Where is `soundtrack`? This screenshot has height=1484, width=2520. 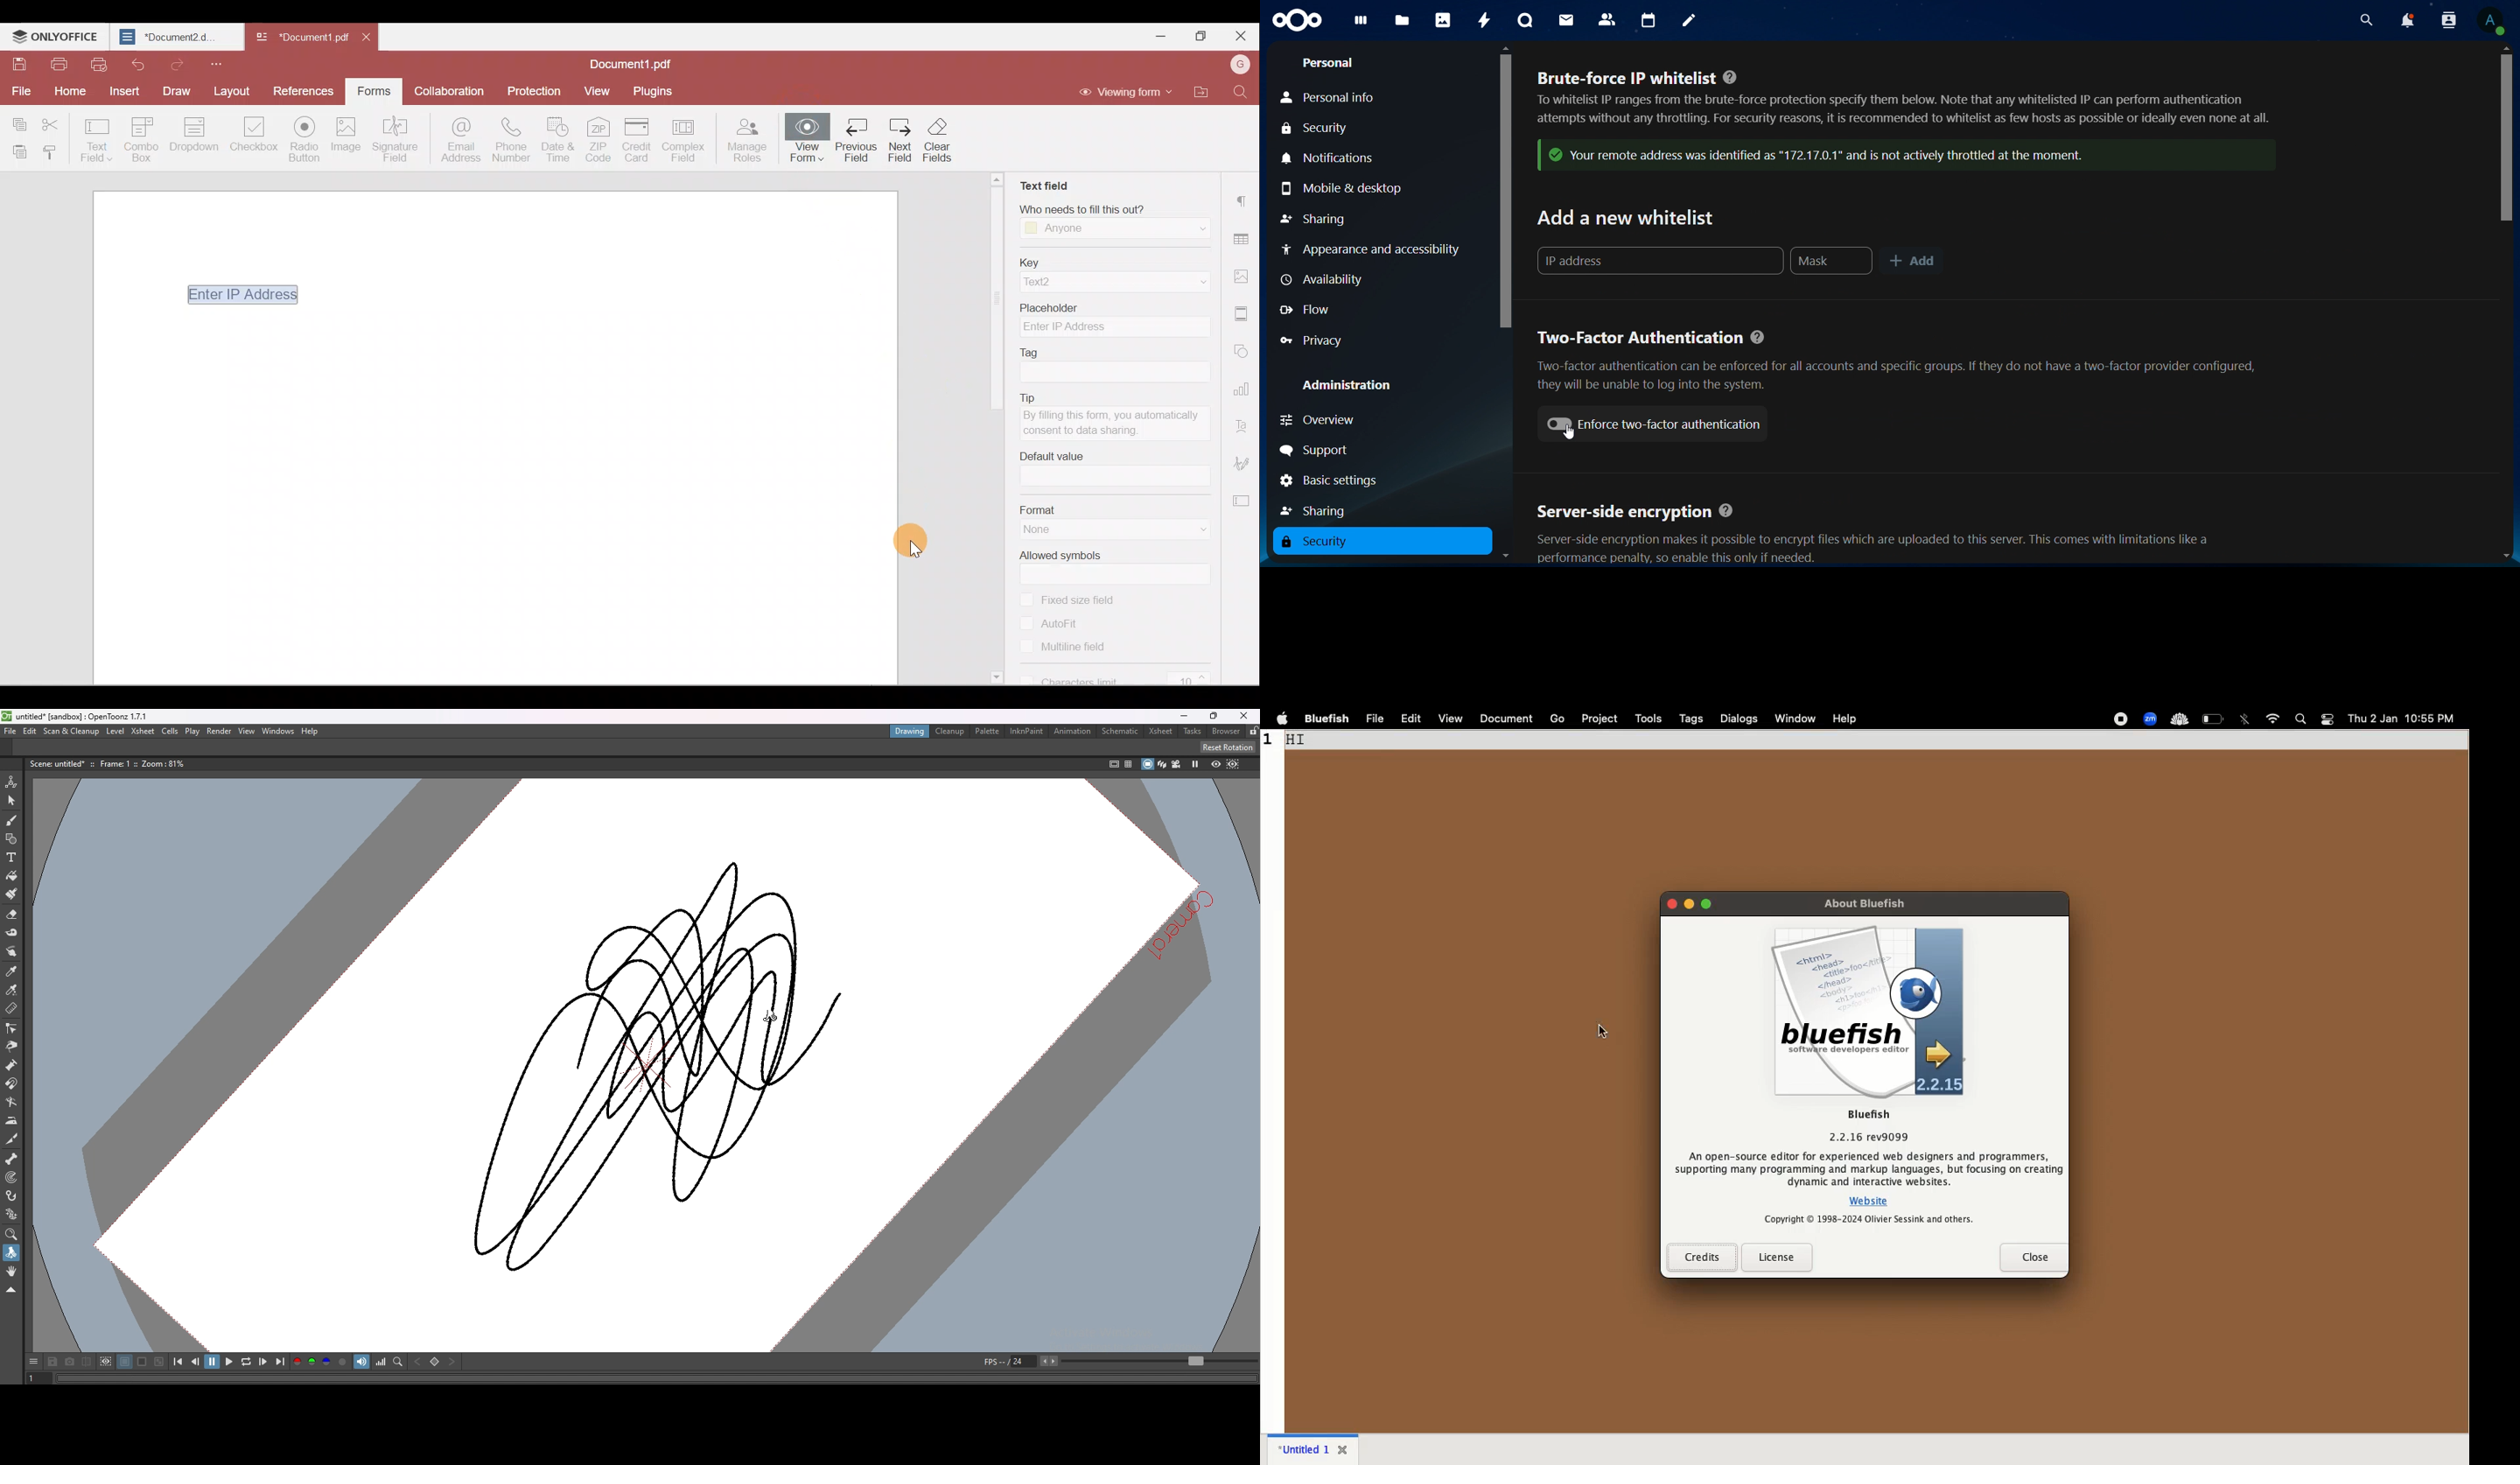 soundtrack is located at coordinates (362, 1363).